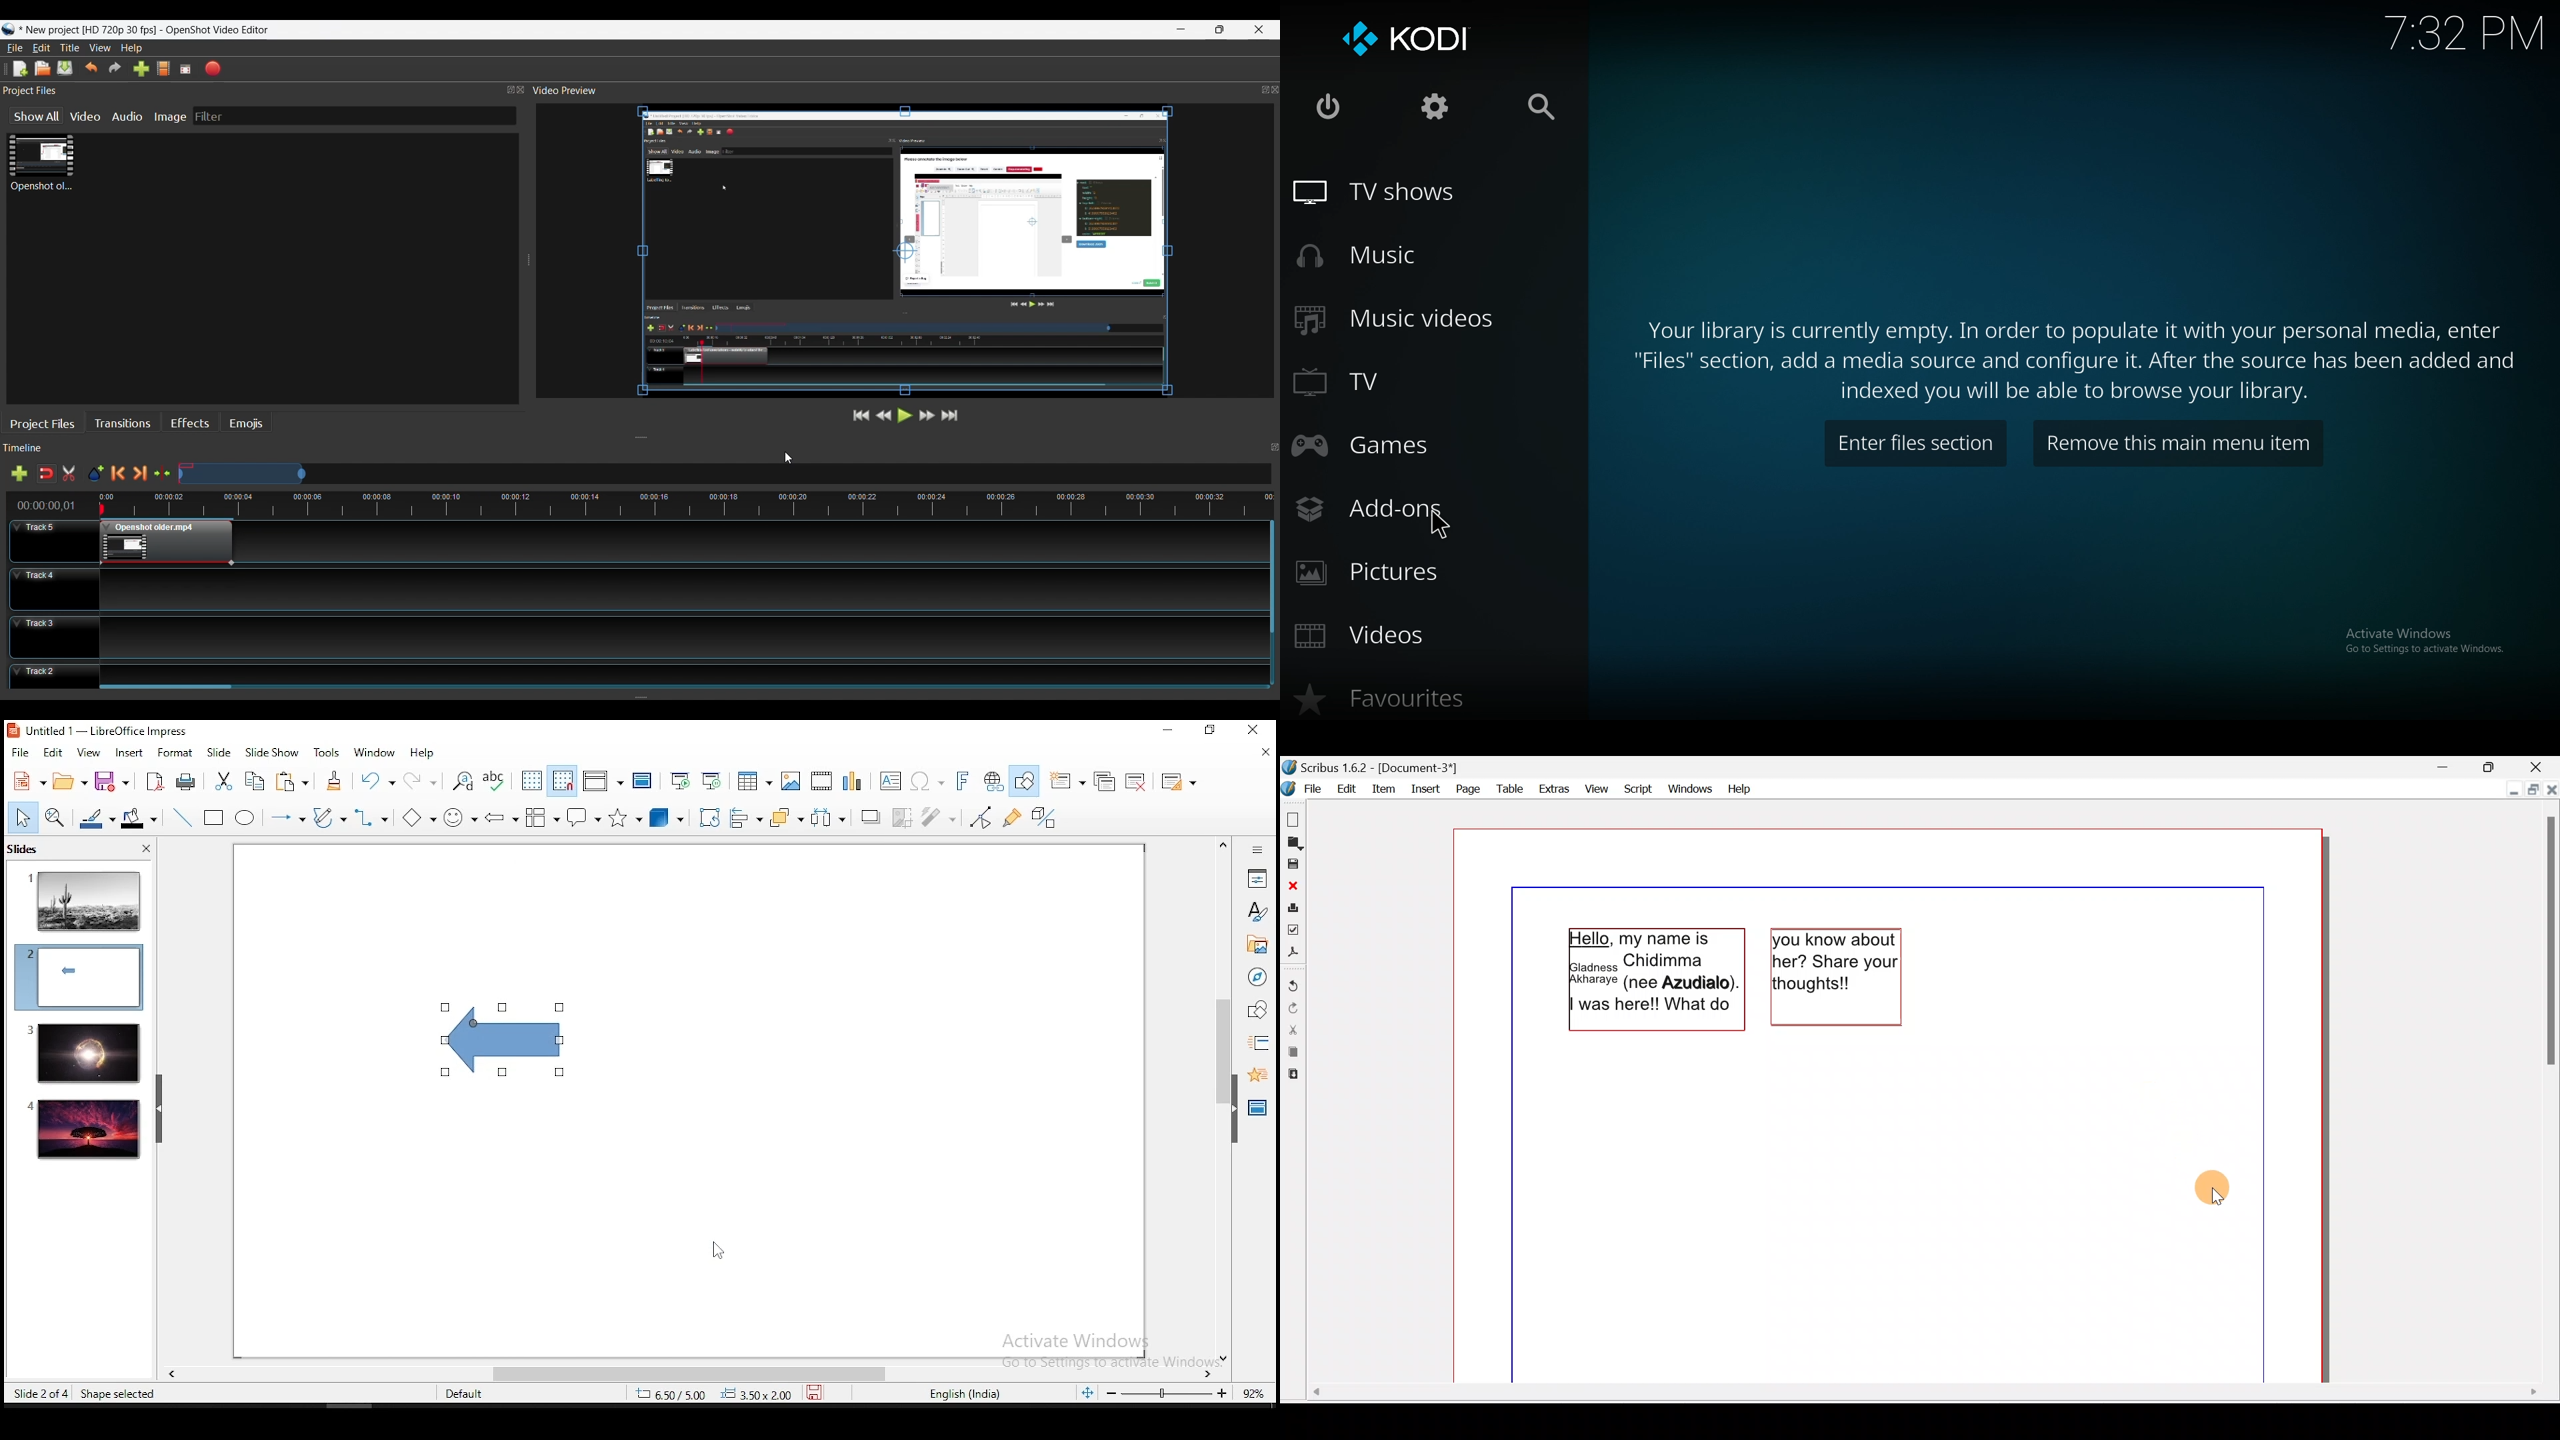  Describe the element at coordinates (21, 753) in the screenshot. I see `file` at that location.